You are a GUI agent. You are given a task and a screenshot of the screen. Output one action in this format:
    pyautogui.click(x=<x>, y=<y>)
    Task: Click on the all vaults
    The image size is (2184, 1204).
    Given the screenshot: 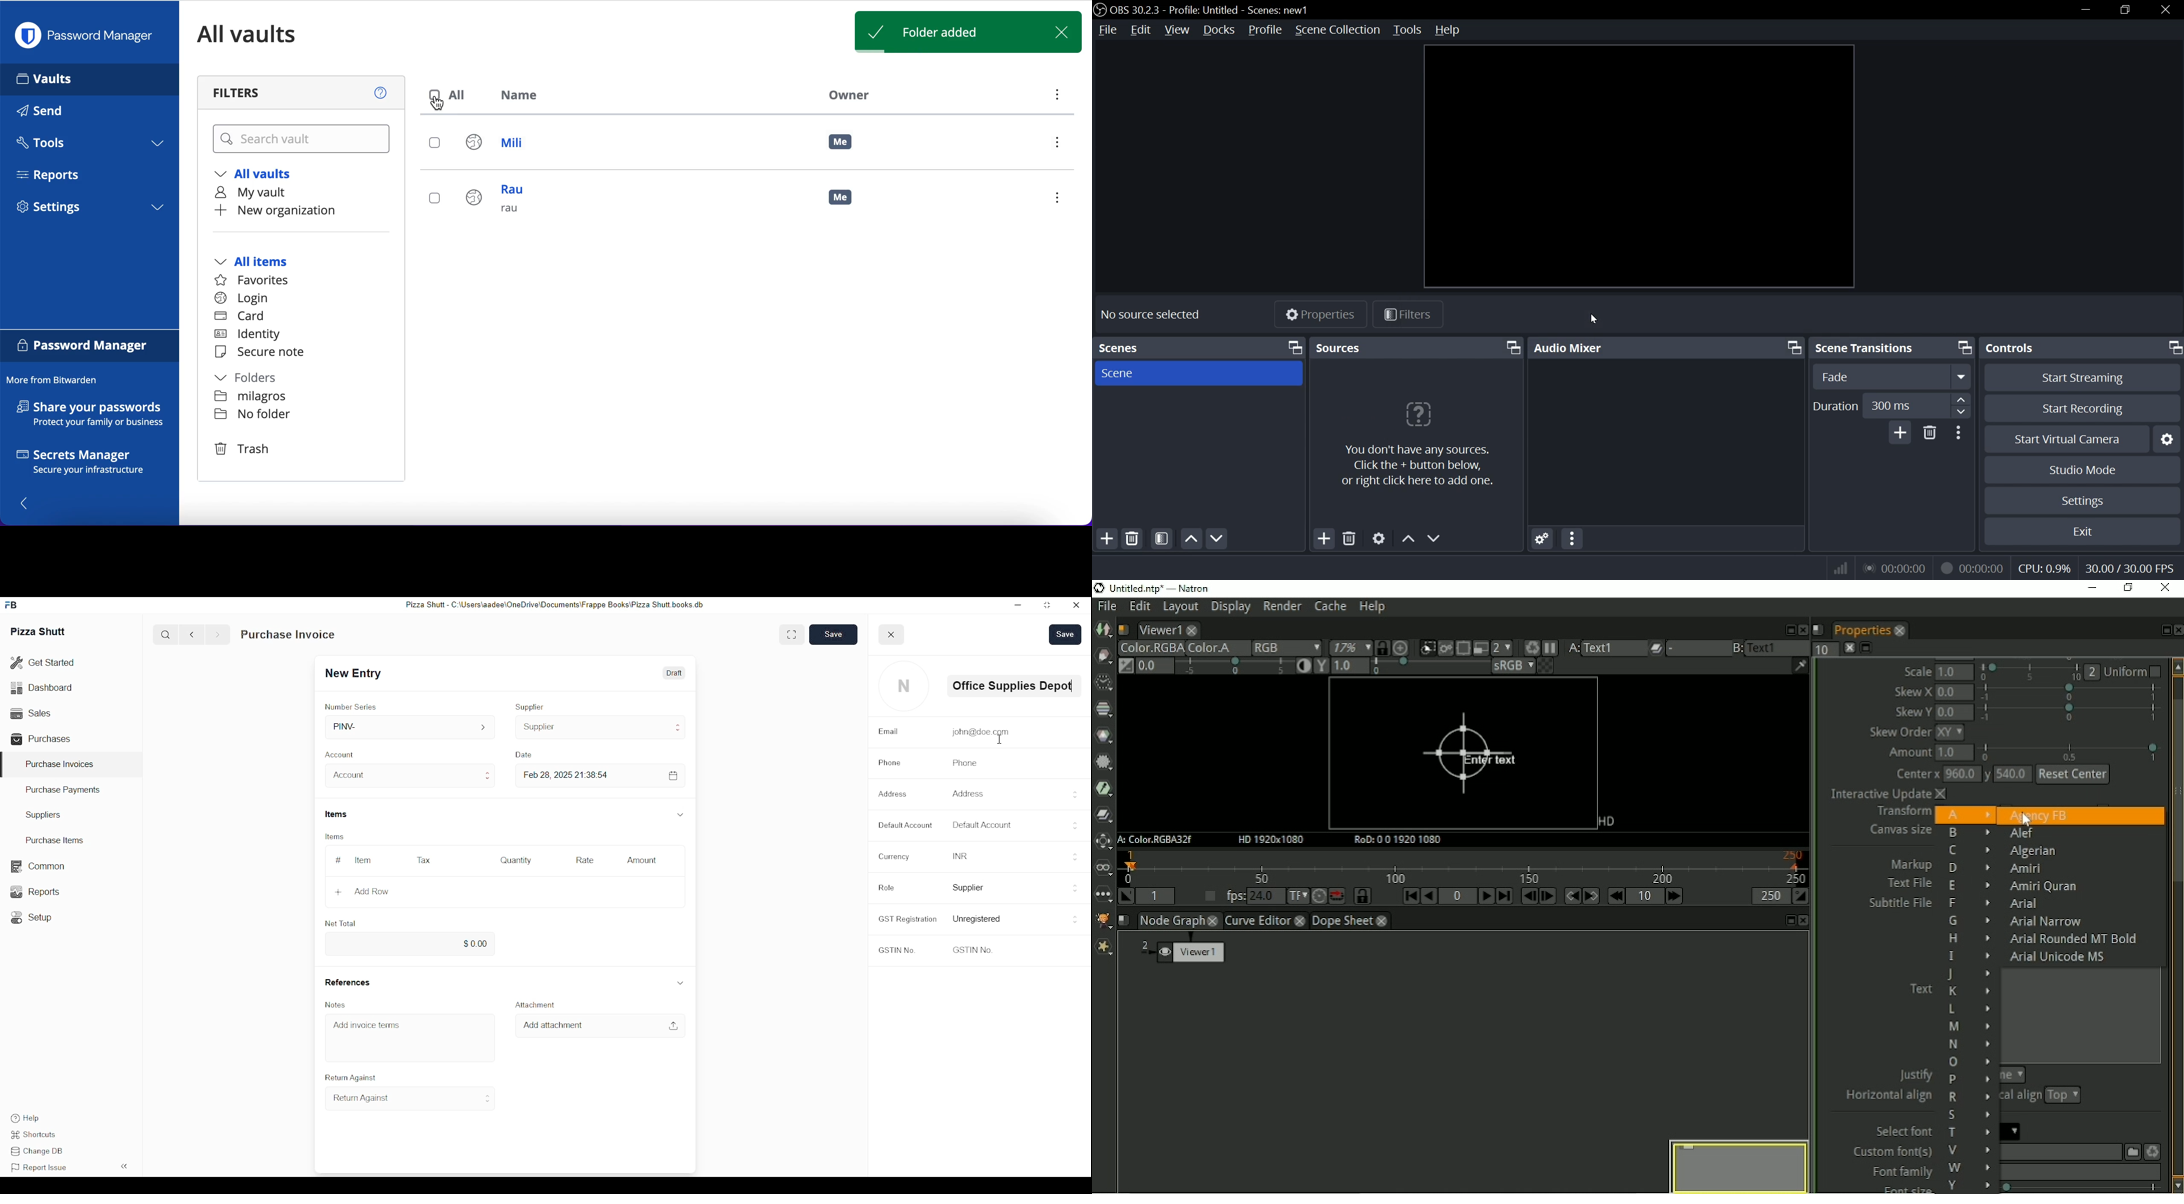 What is the action you would take?
    pyautogui.click(x=259, y=34)
    